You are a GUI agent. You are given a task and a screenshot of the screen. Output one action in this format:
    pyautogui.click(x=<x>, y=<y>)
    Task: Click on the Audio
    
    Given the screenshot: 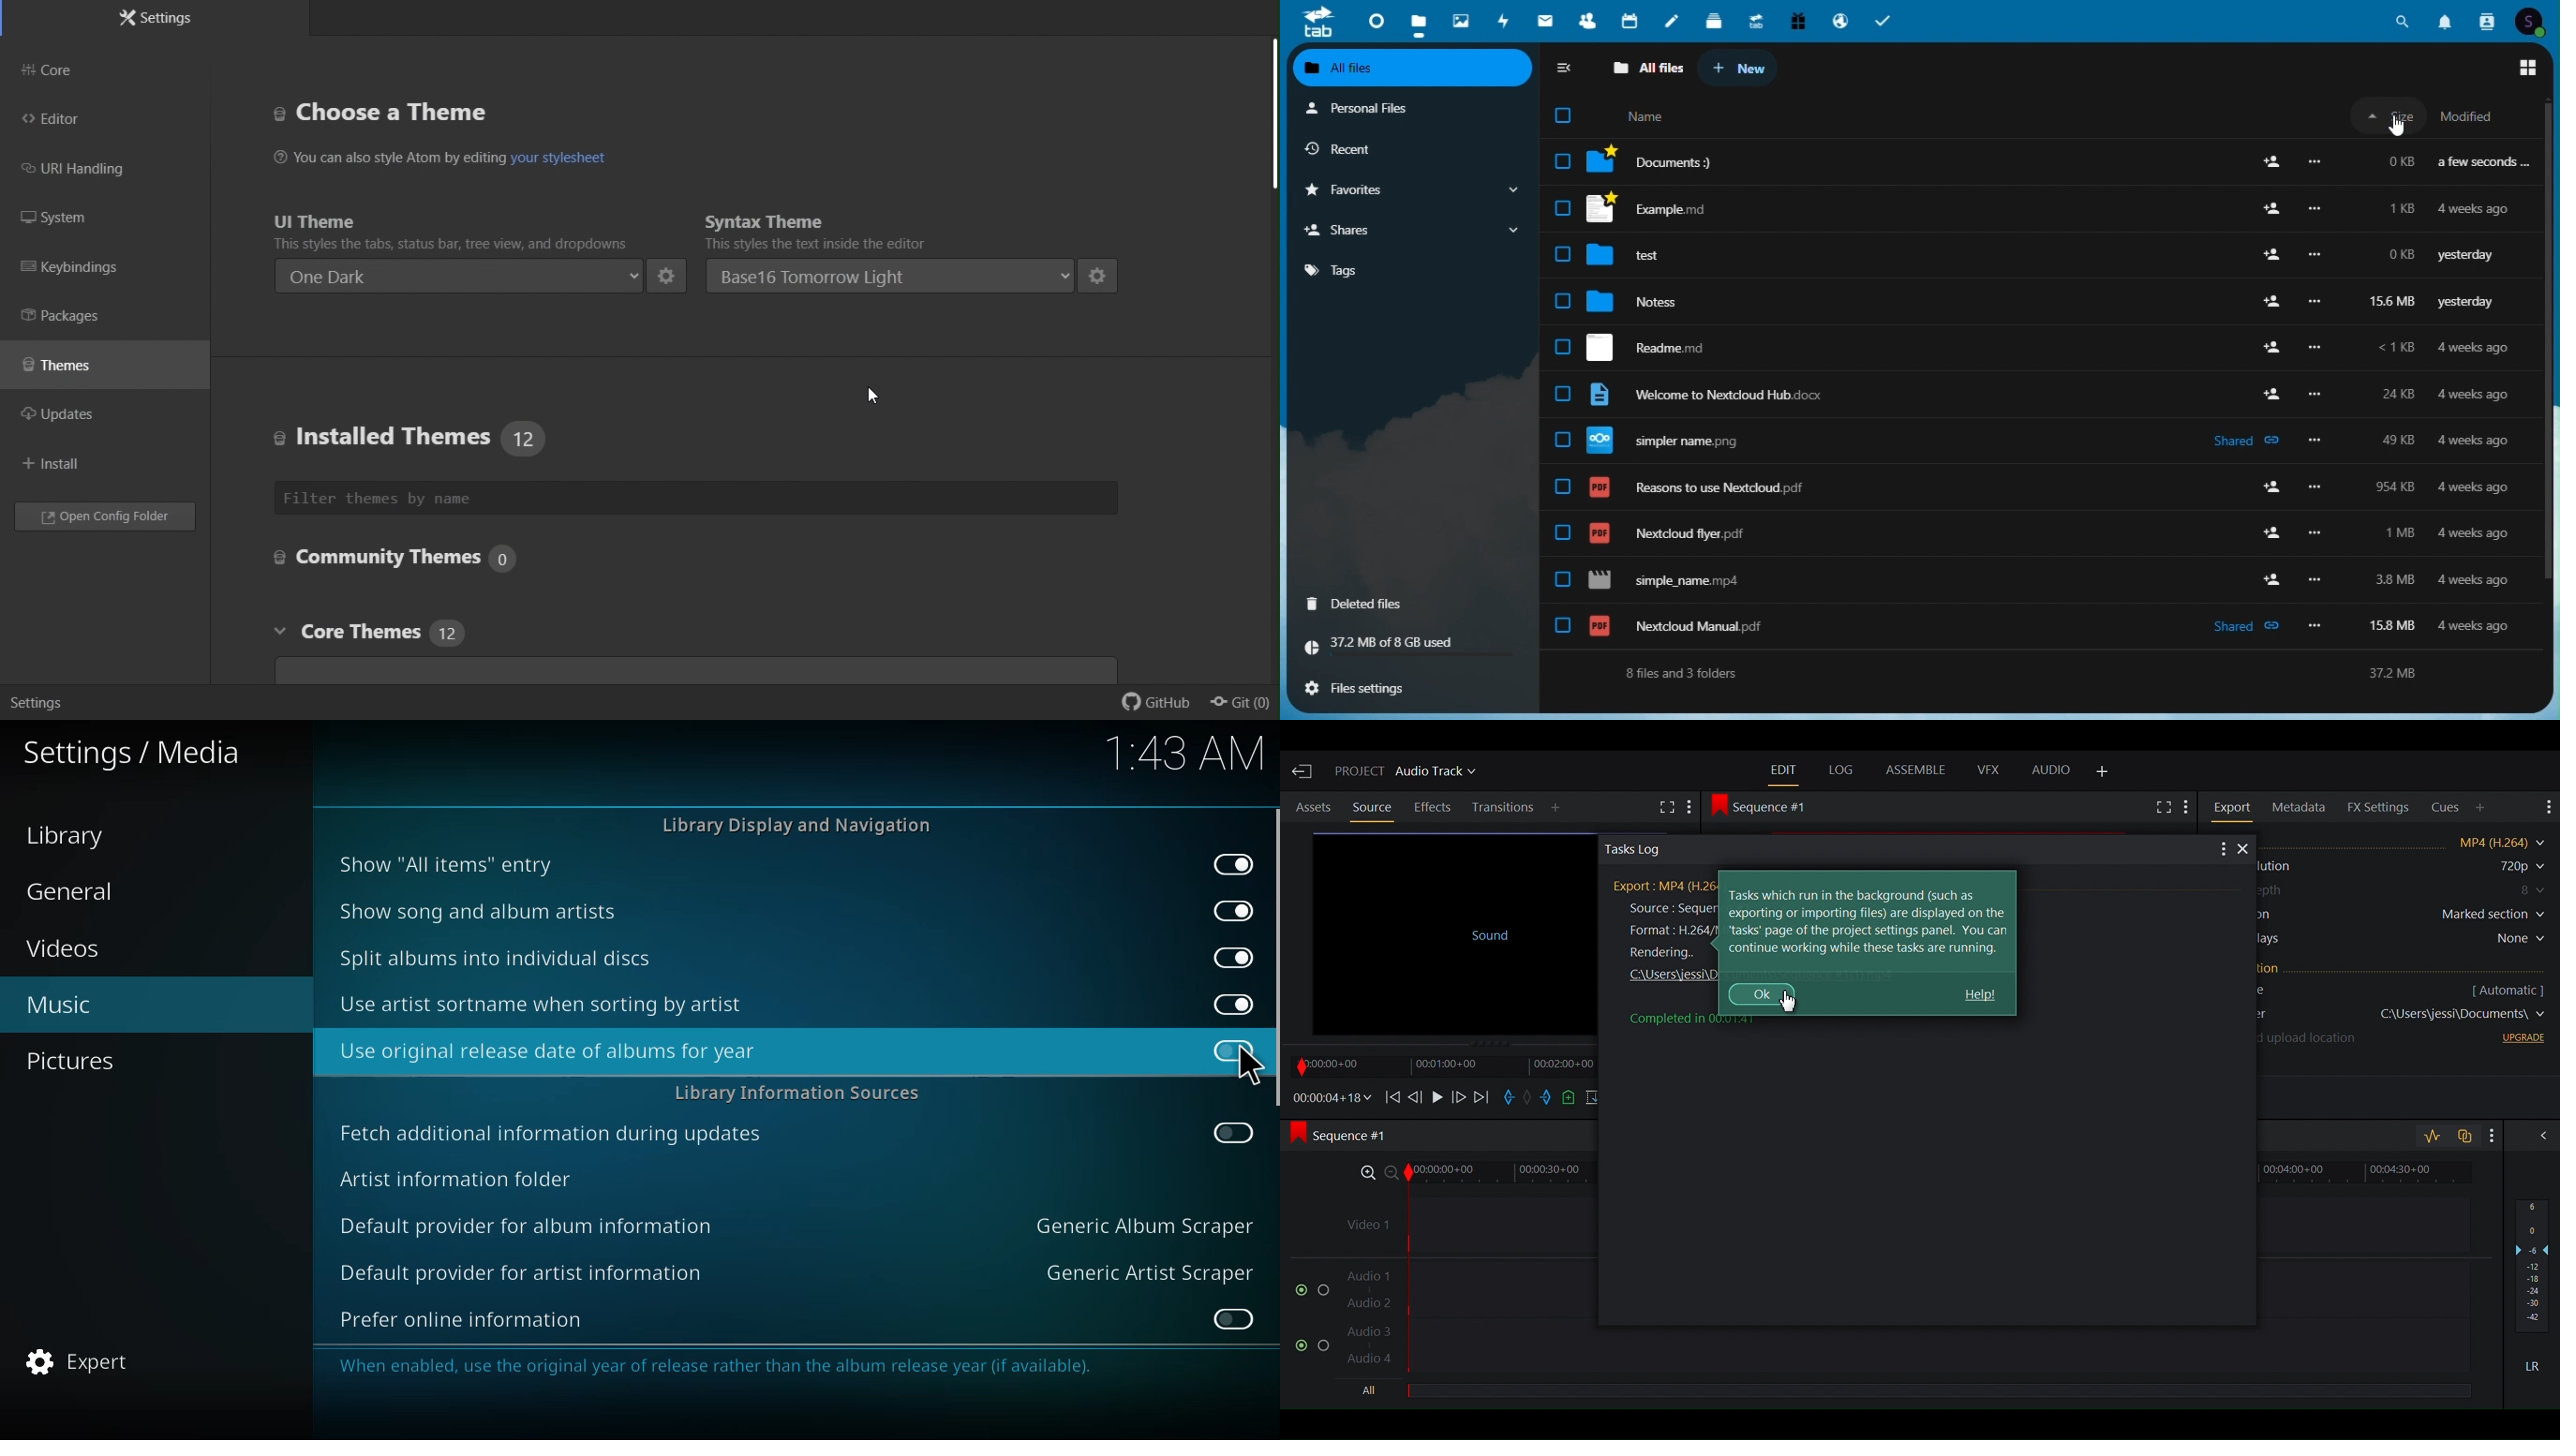 What is the action you would take?
    pyautogui.click(x=2051, y=771)
    